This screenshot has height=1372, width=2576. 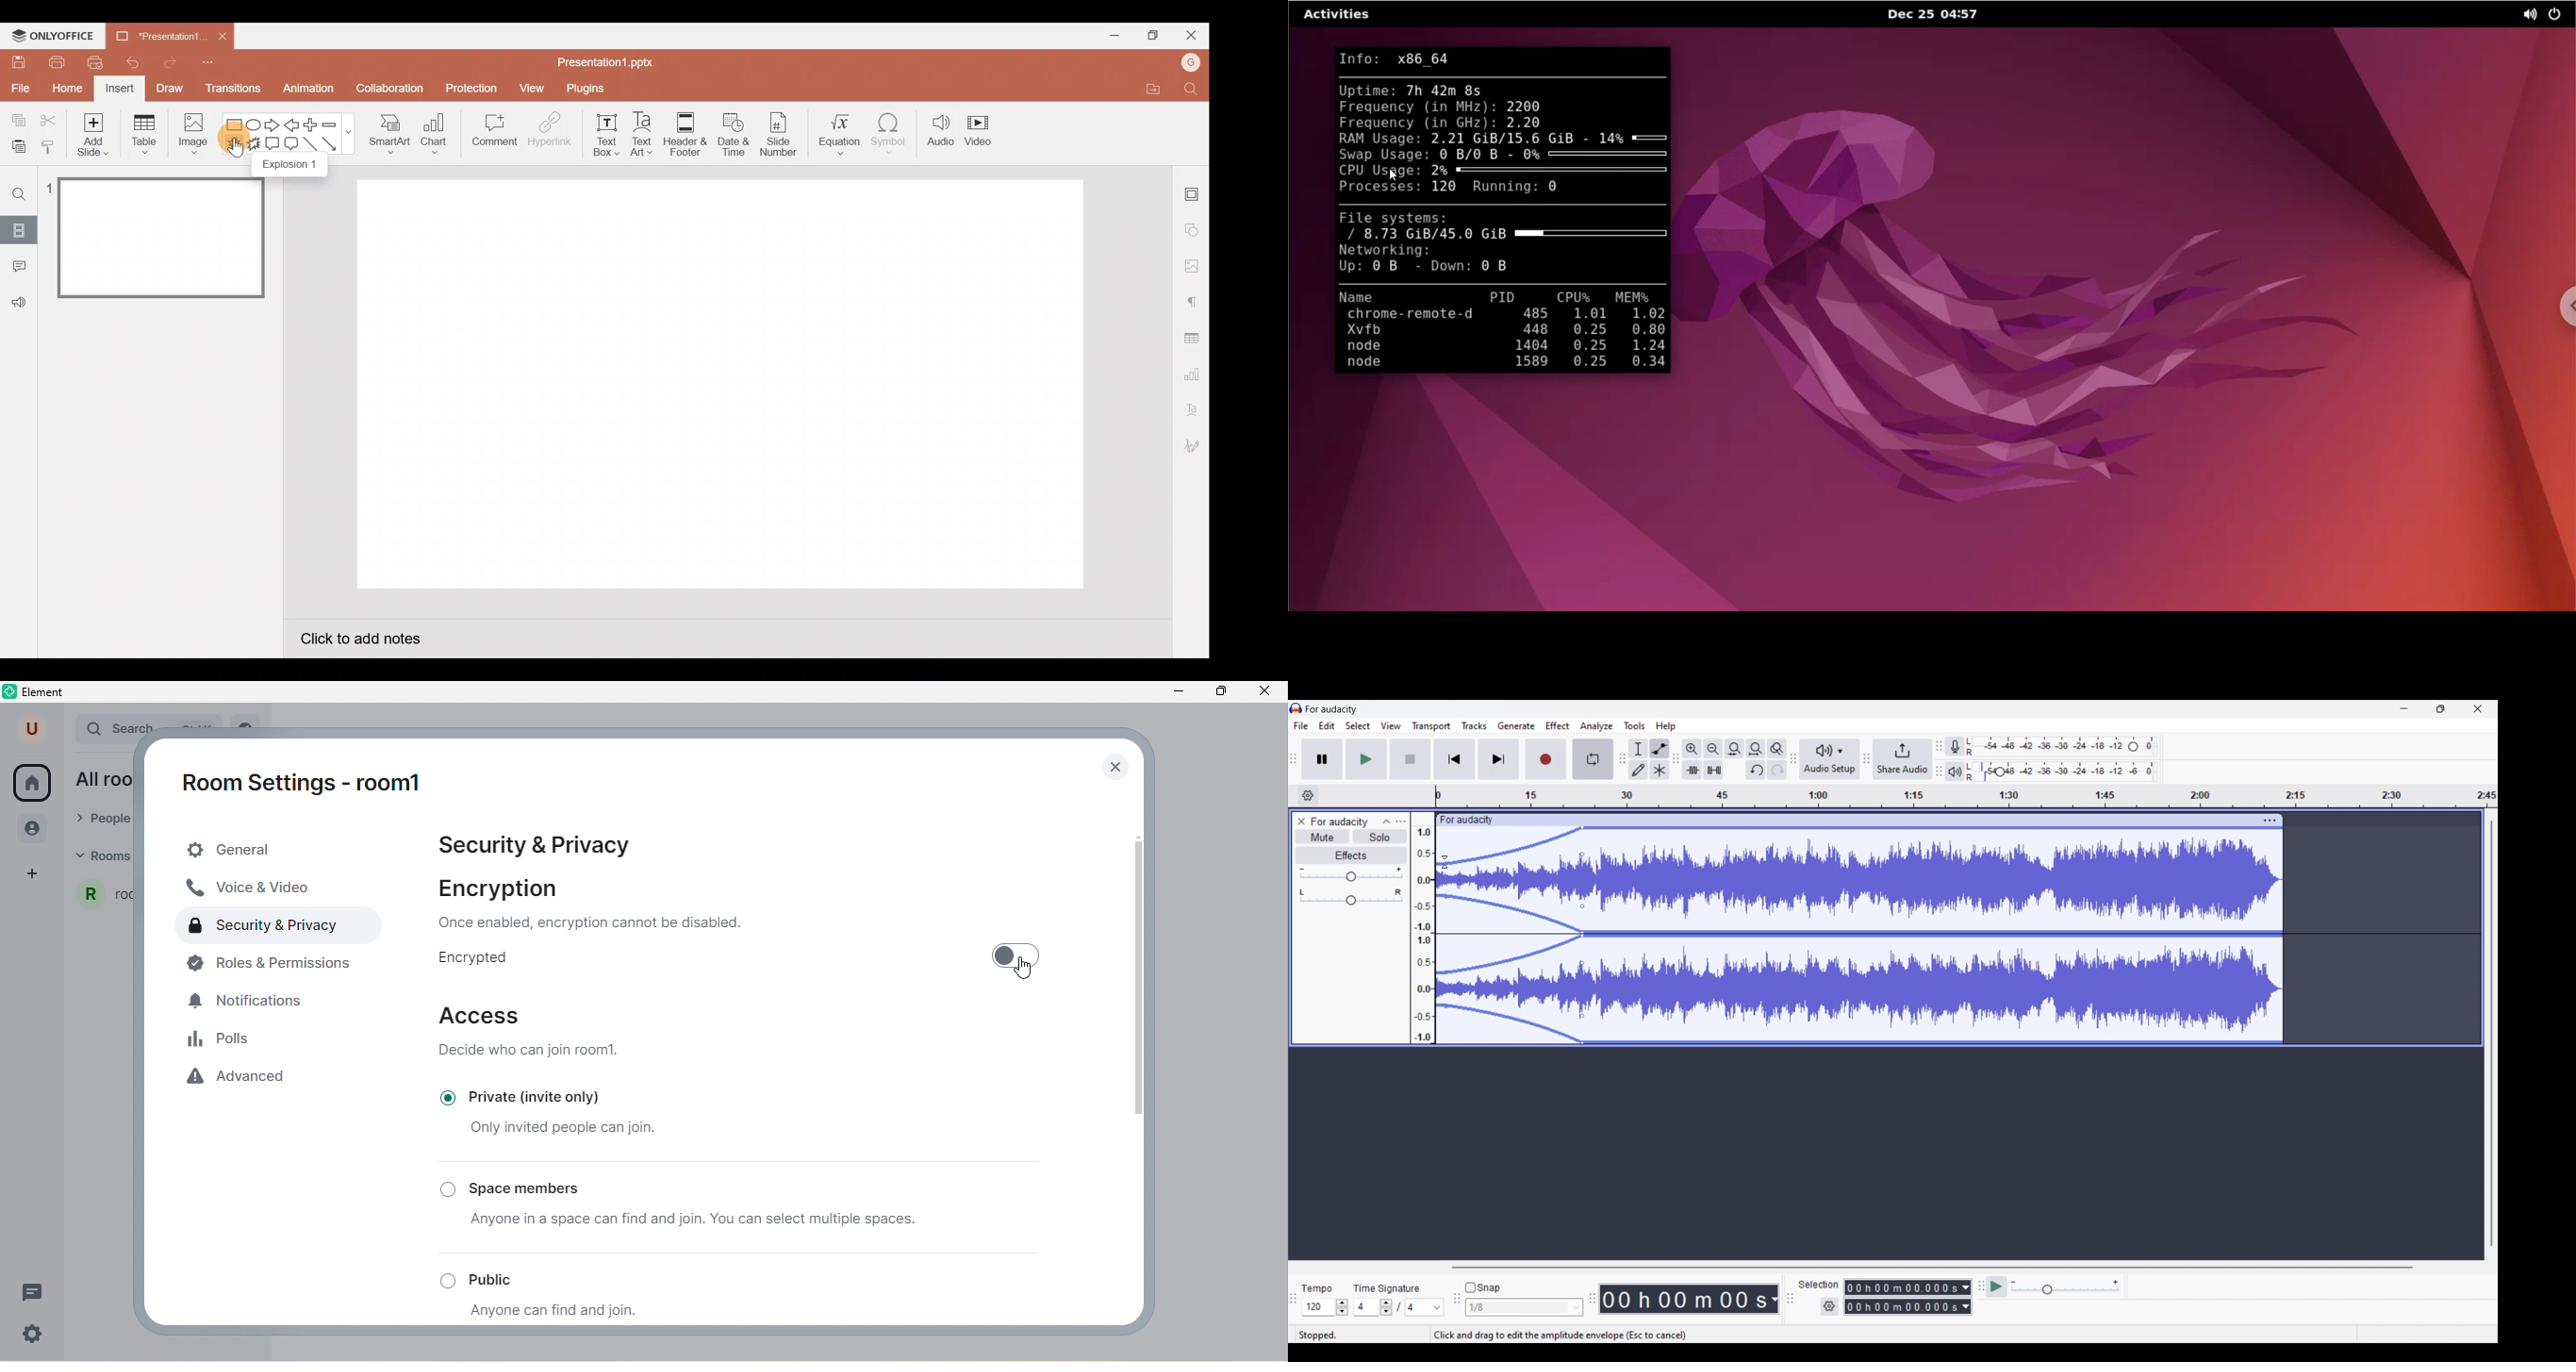 I want to click on G, so click(x=1192, y=61).